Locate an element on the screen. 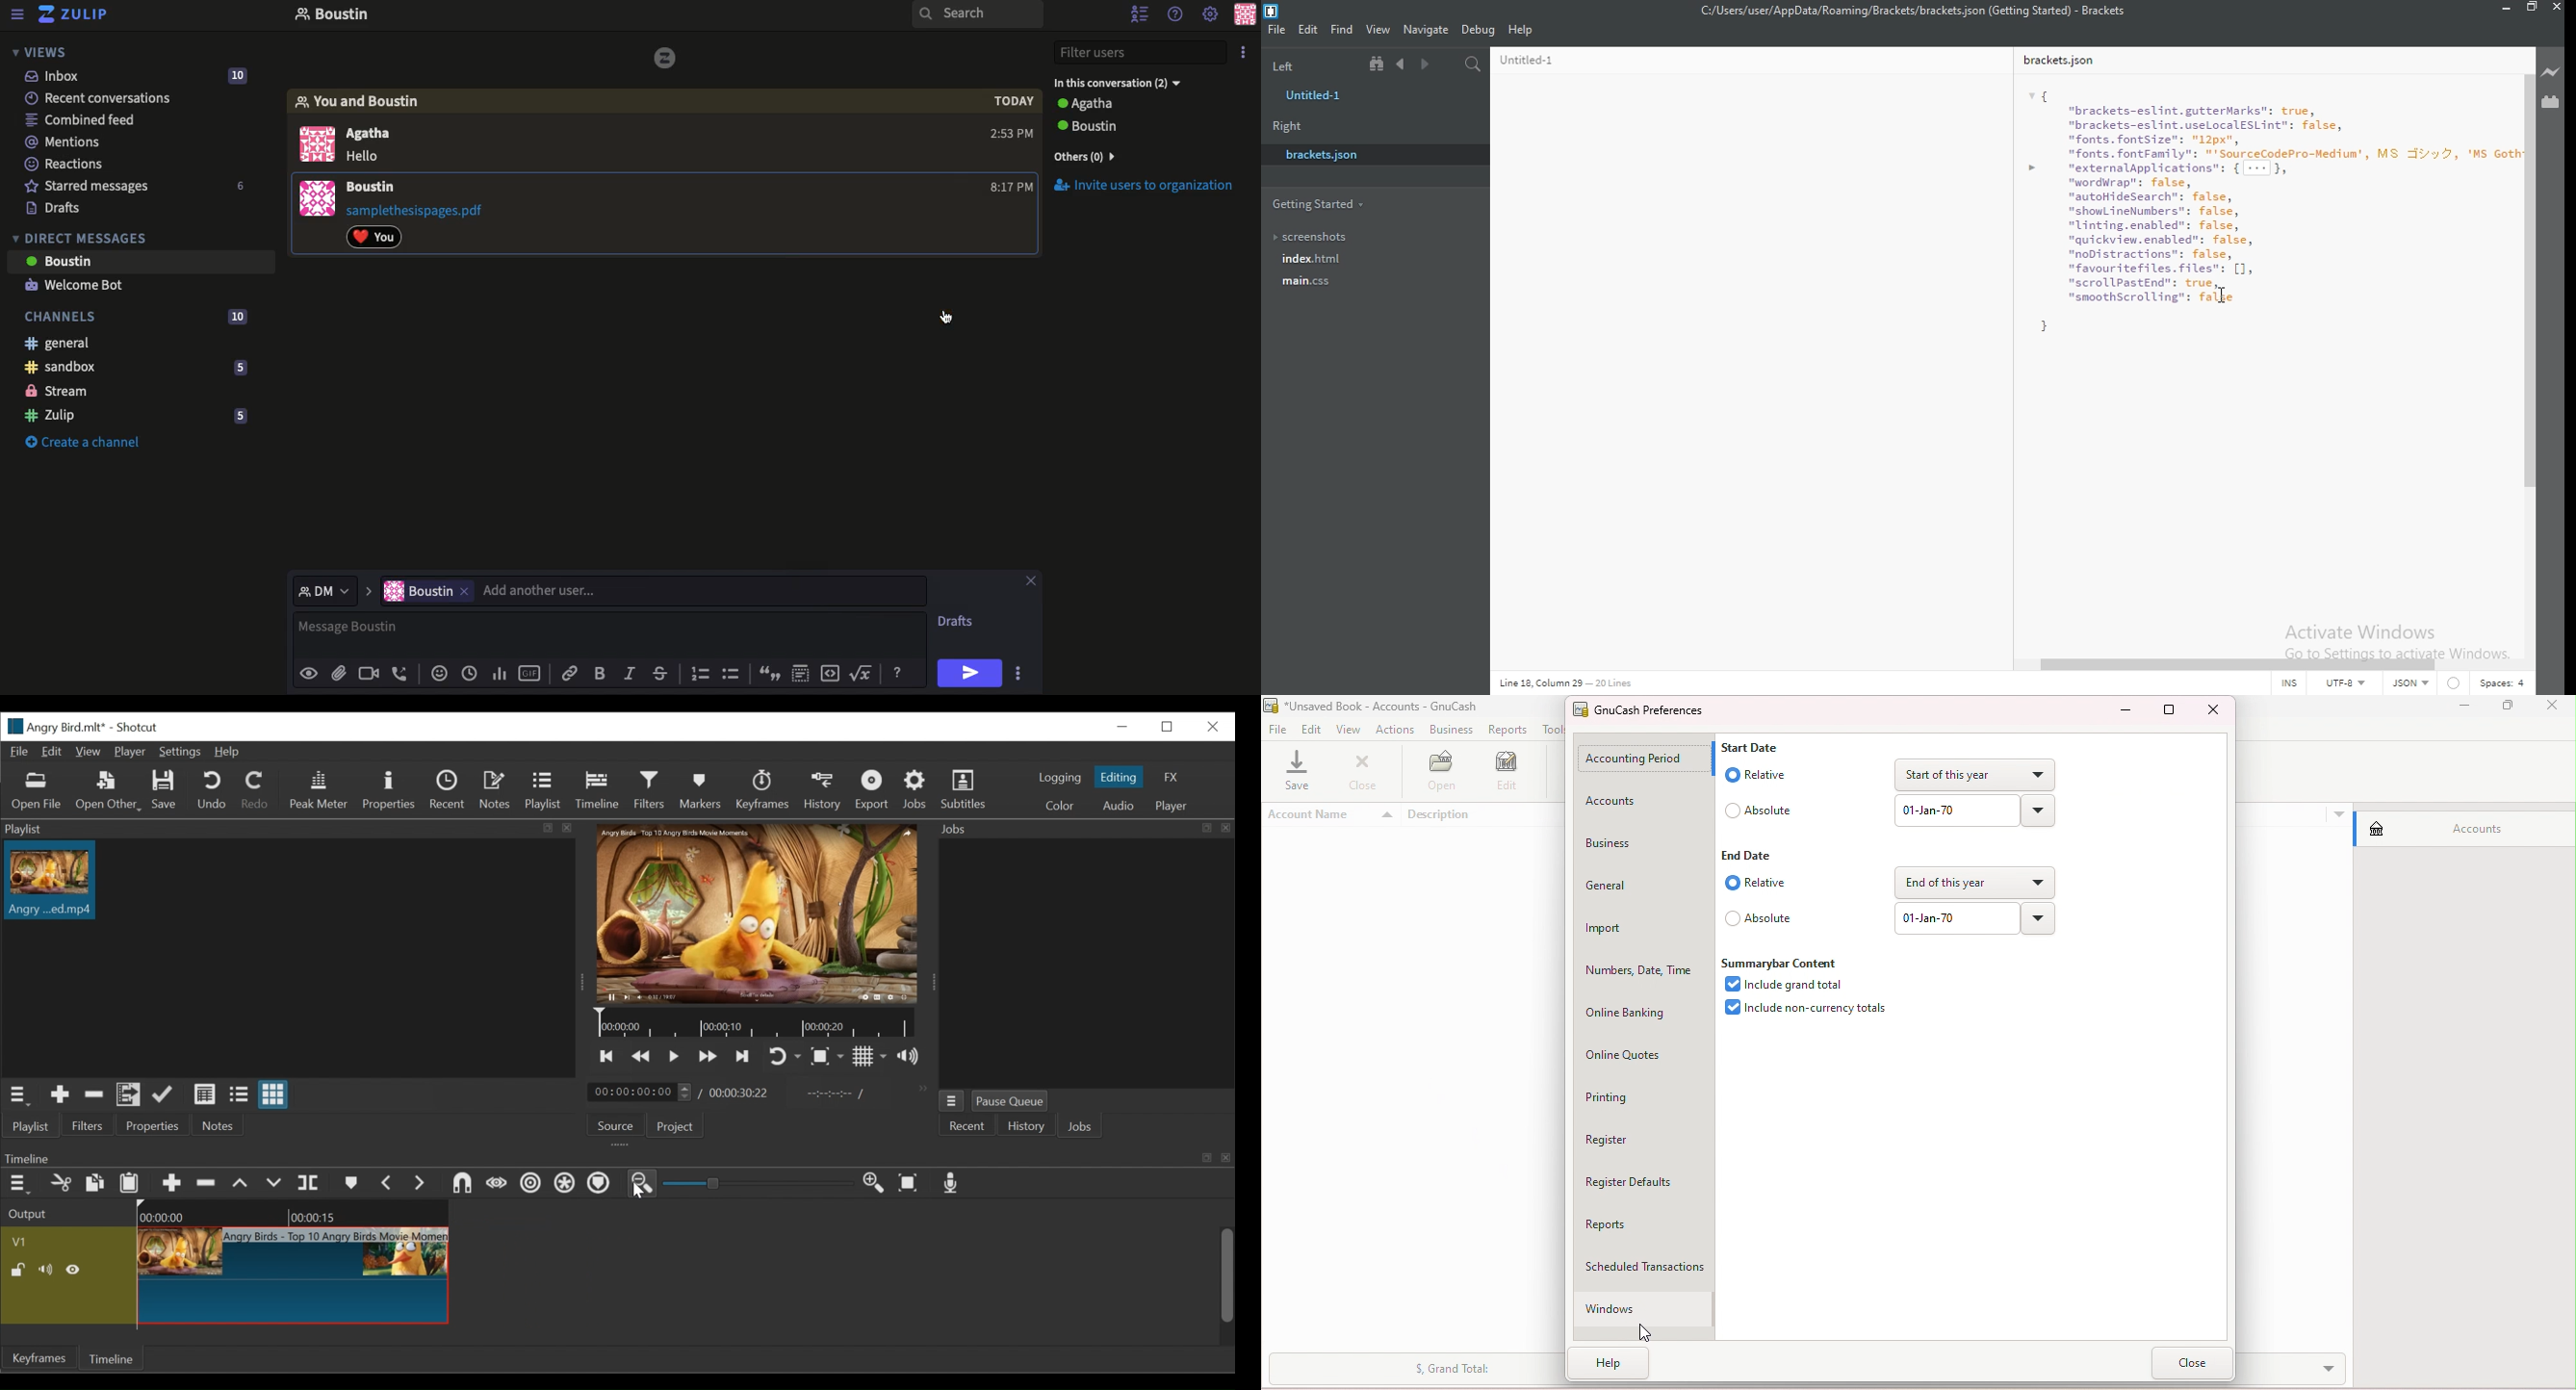  Skip to the previous point is located at coordinates (609, 1057).